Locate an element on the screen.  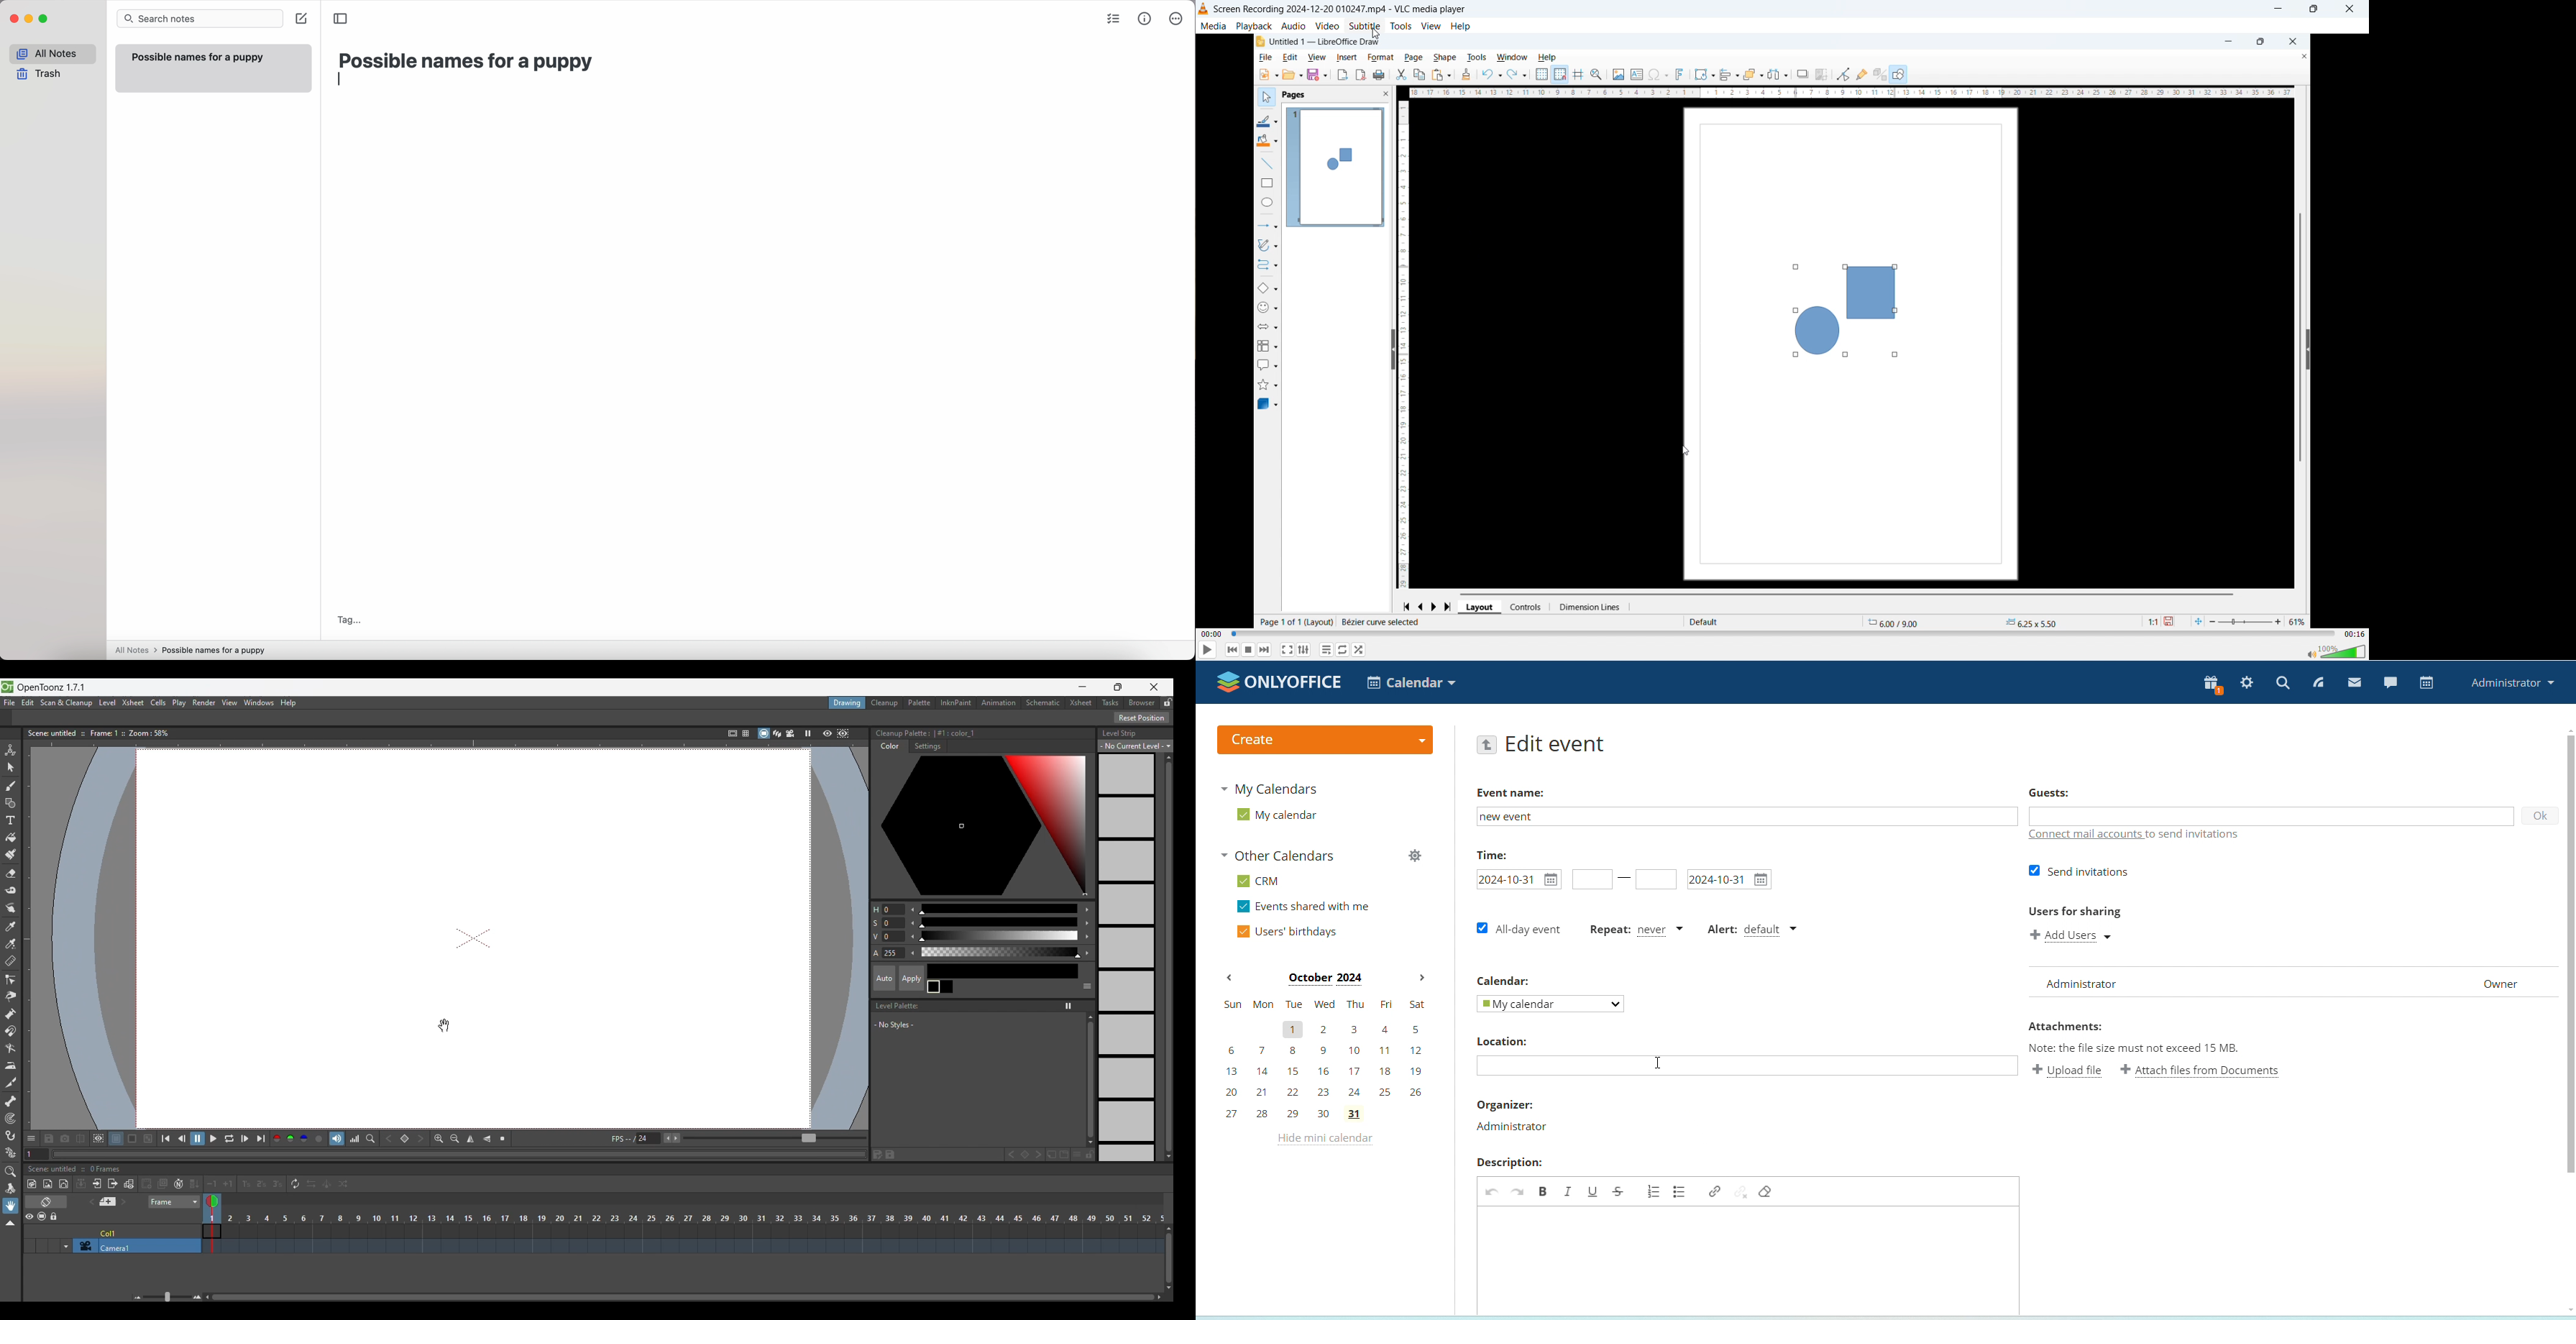
first page is located at coordinates (1406, 605).